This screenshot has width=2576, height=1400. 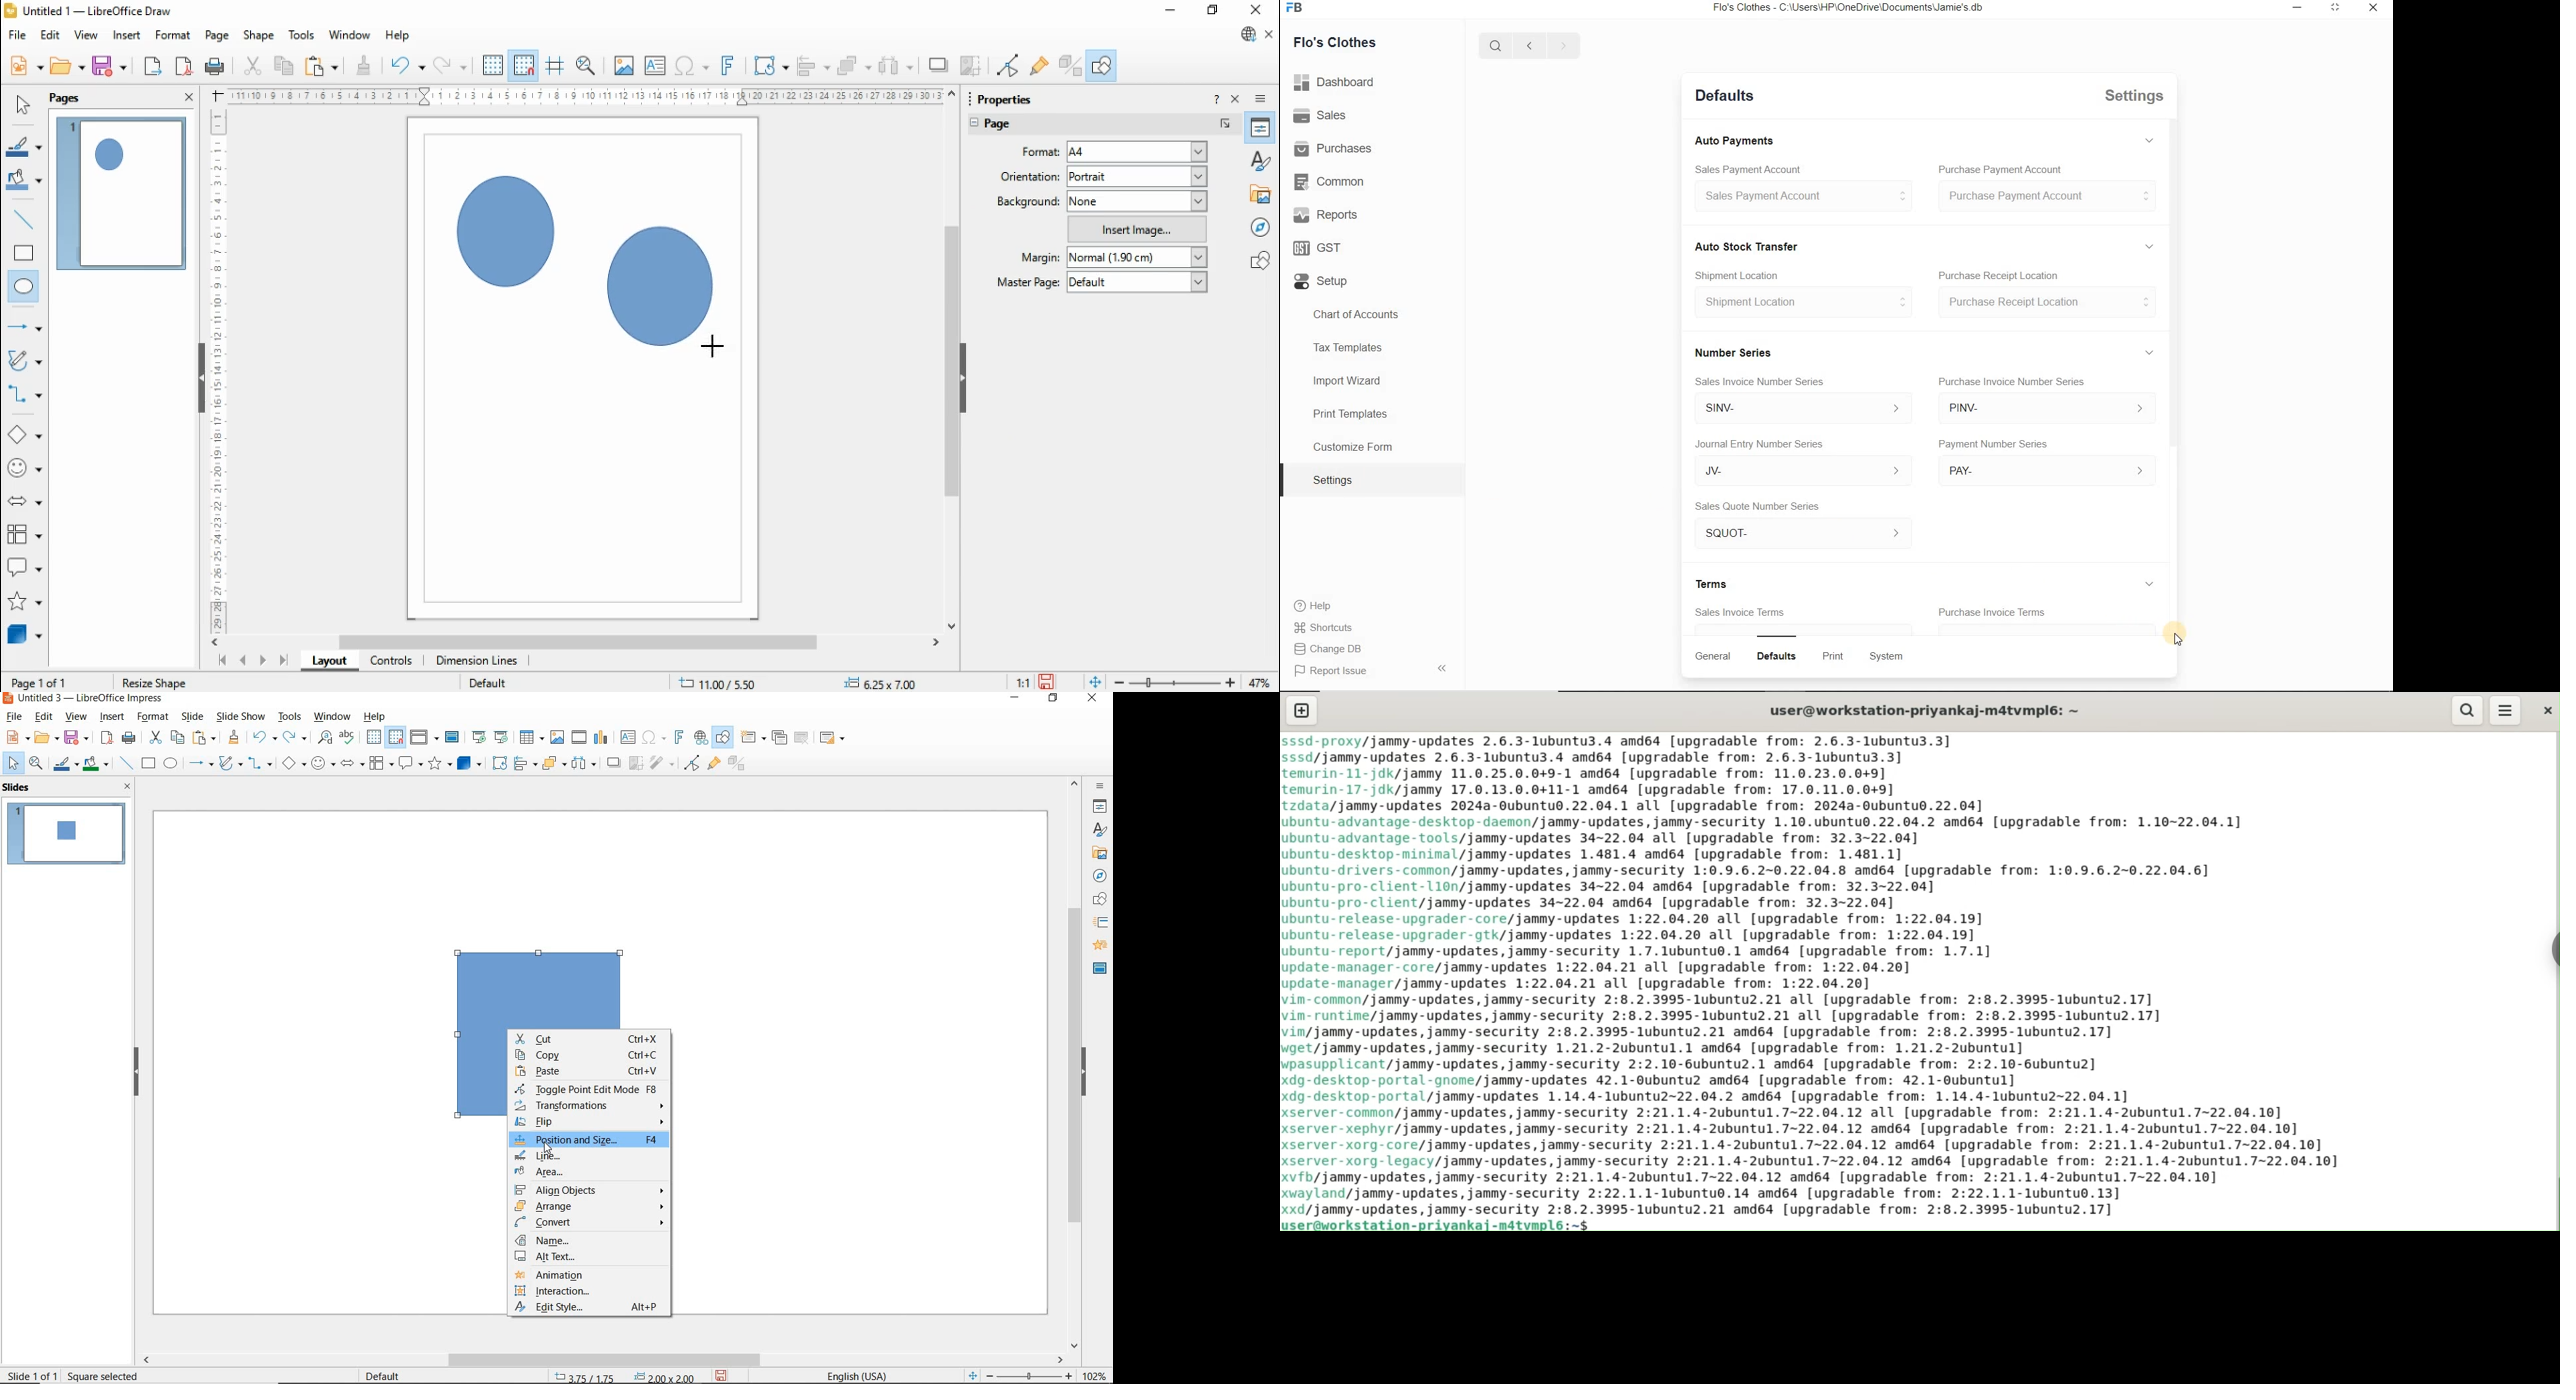 What do you see at coordinates (11, 764) in the screenshot?
I see `select` at bounding box center [11, 764].